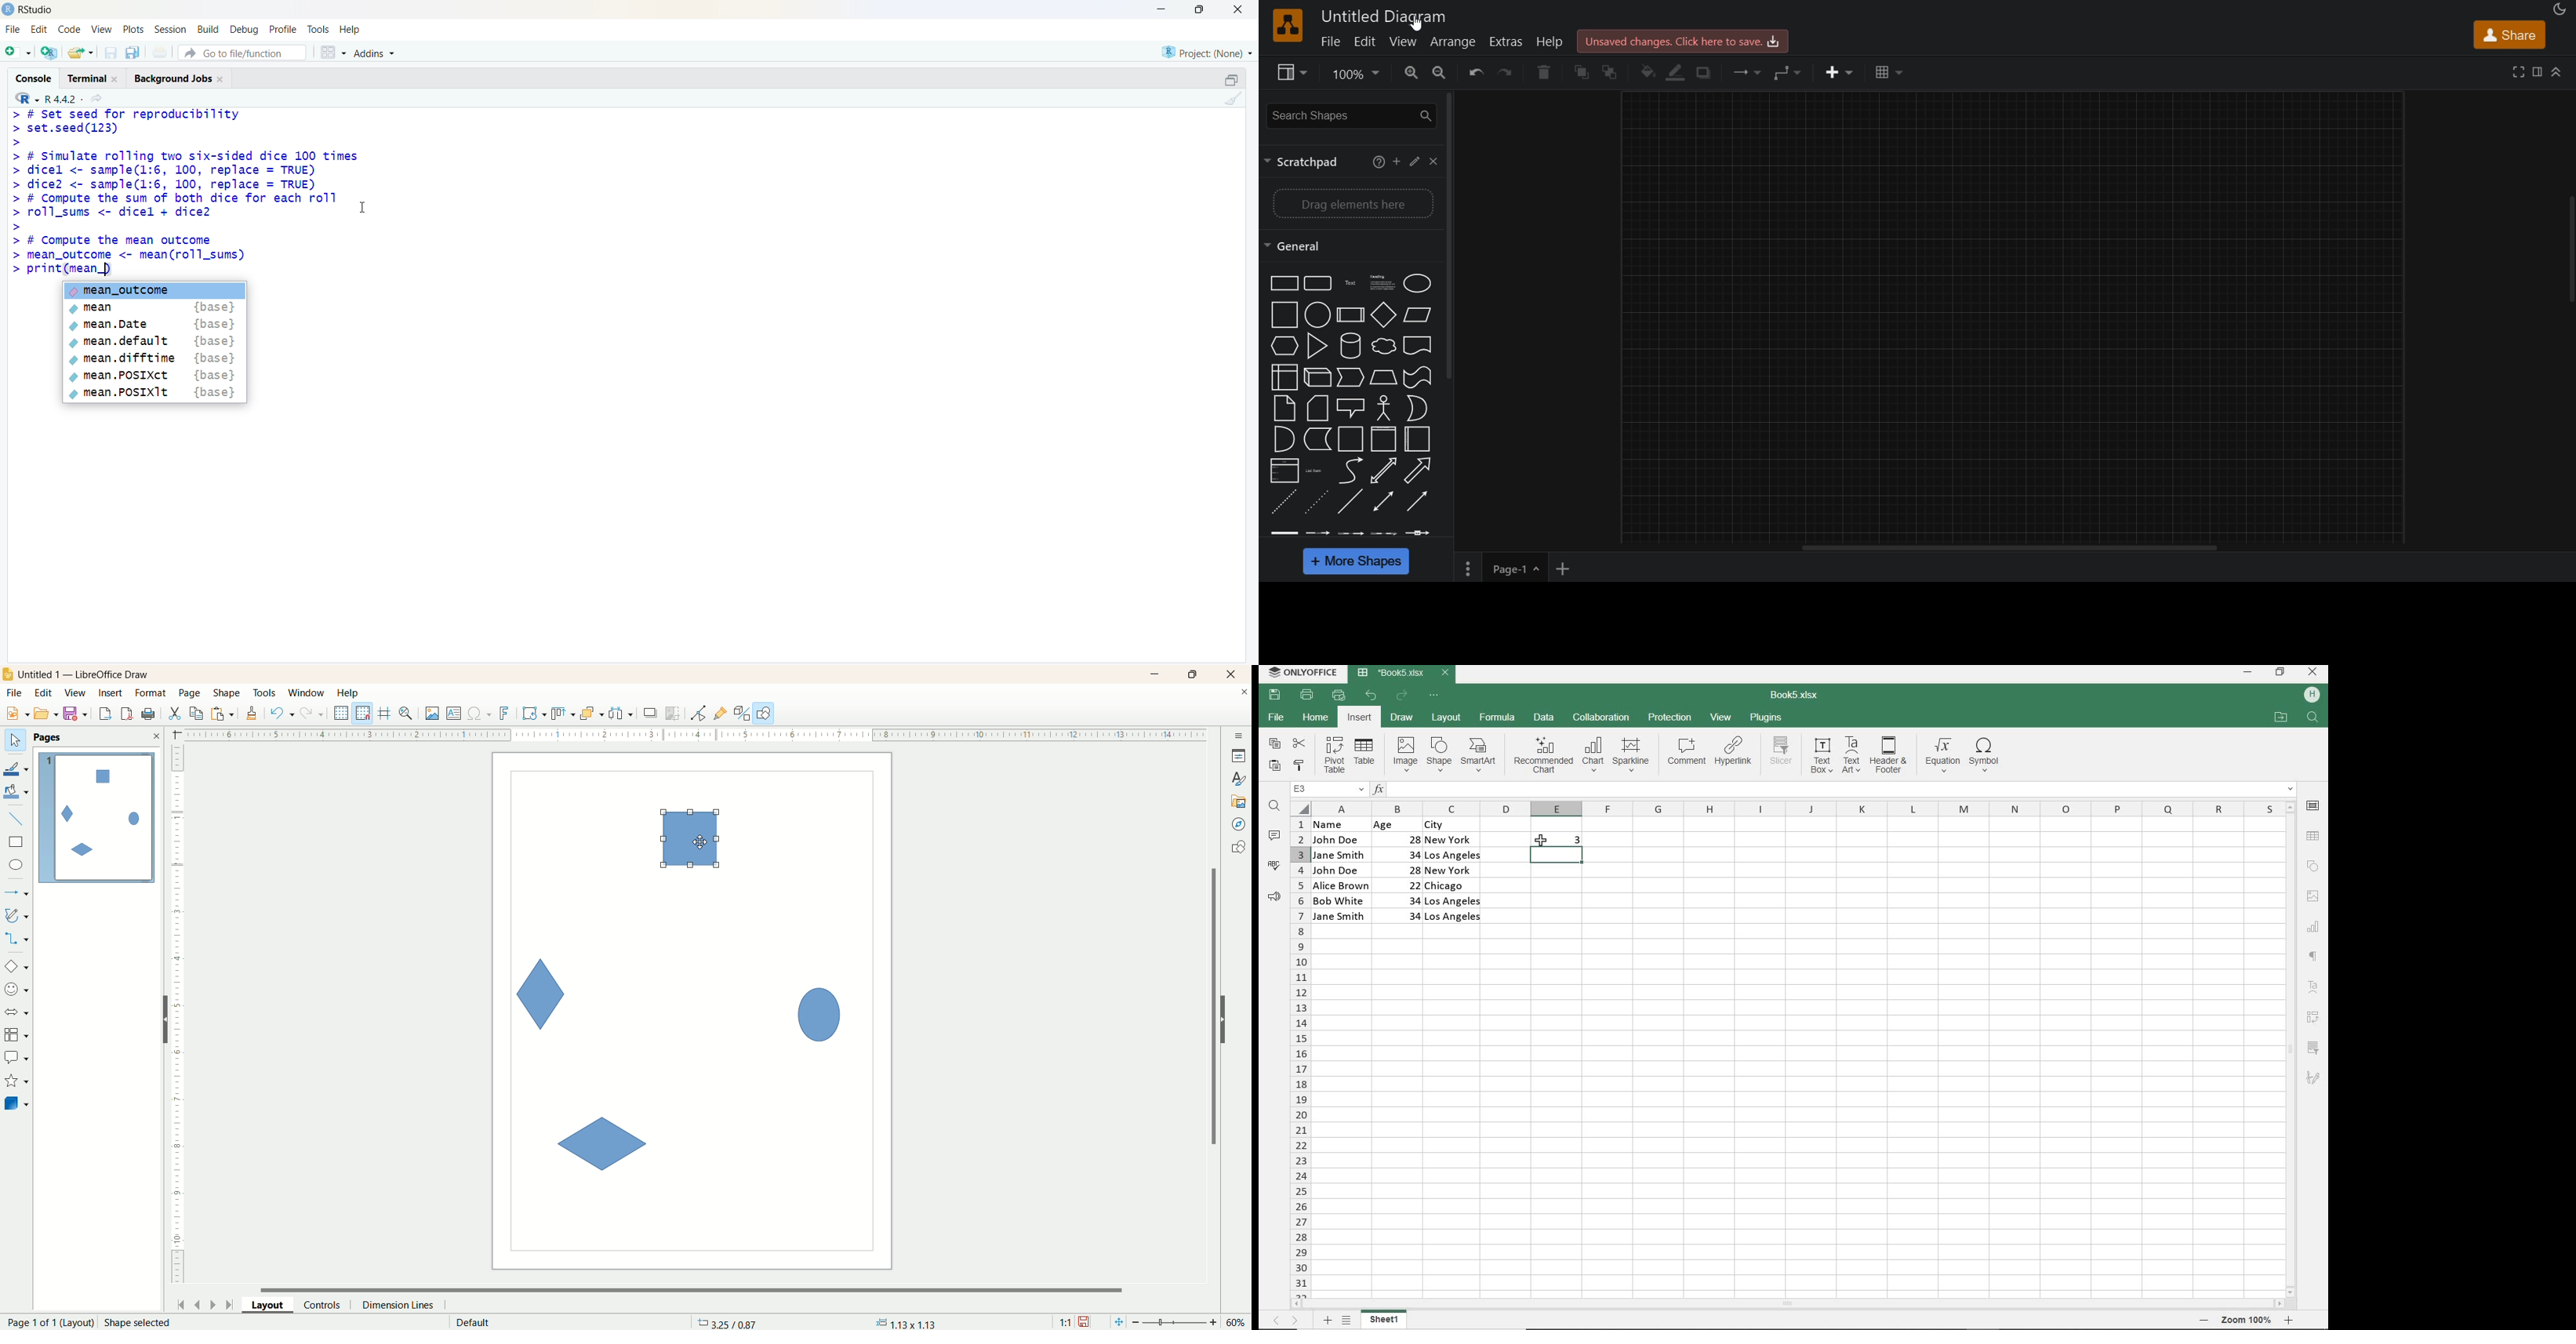  What do you see at coordinates (26, 98) in the screenshot?
I see `R` at bounding box center [26, 98].